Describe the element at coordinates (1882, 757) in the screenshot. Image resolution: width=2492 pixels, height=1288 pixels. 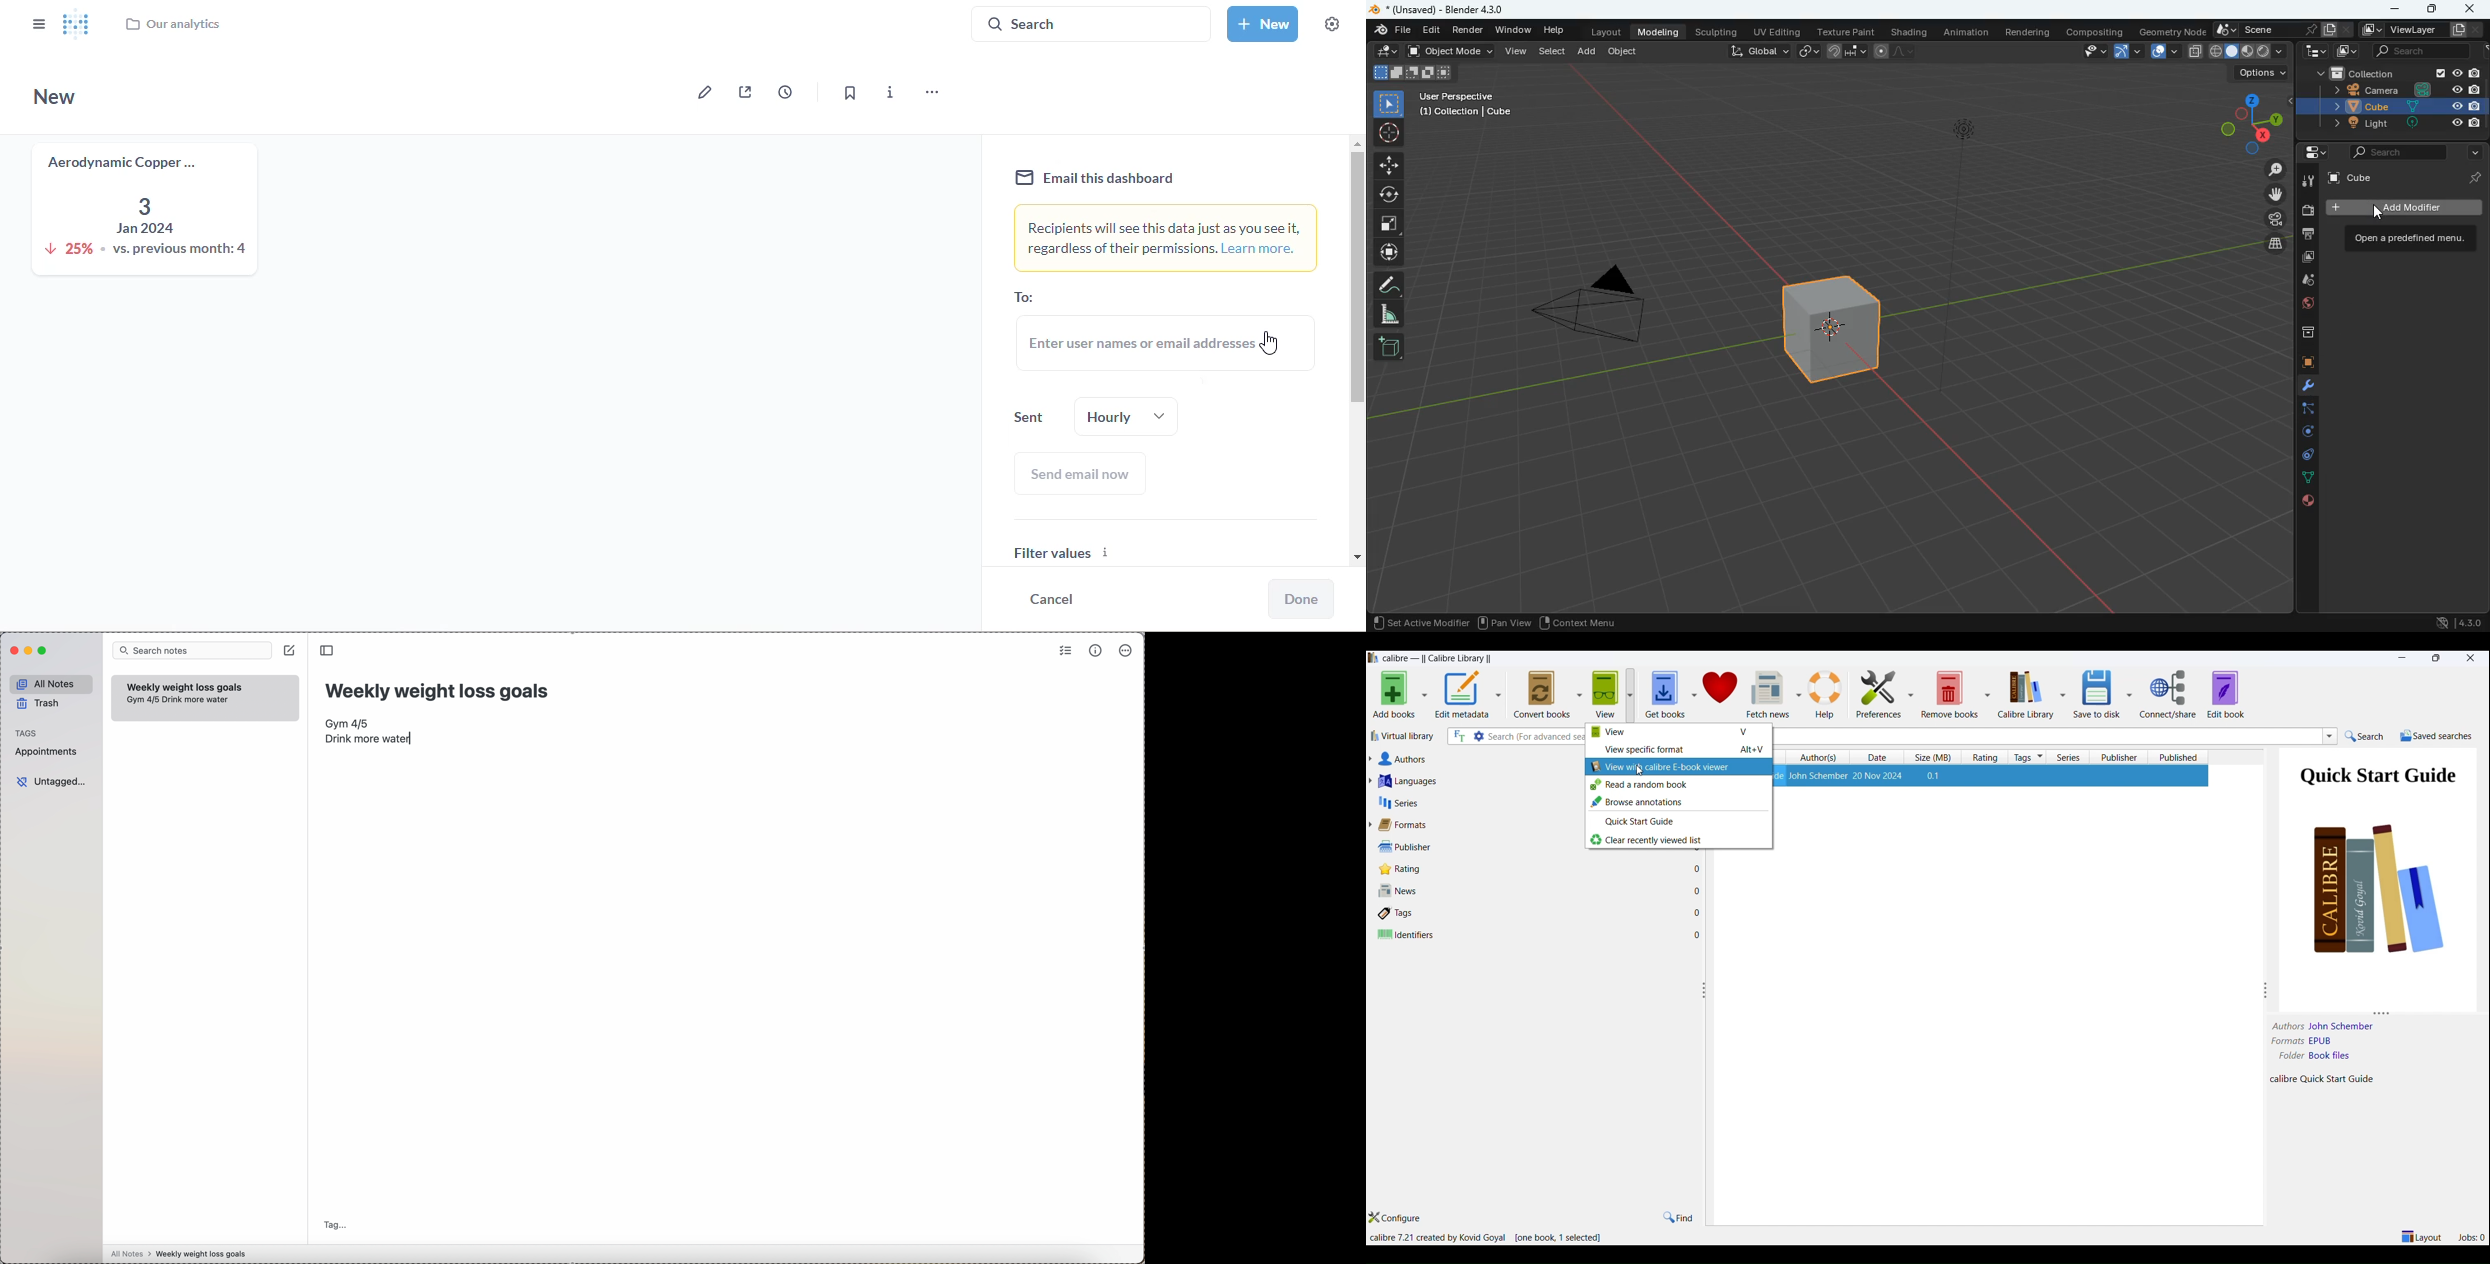
I see `date` at that location.